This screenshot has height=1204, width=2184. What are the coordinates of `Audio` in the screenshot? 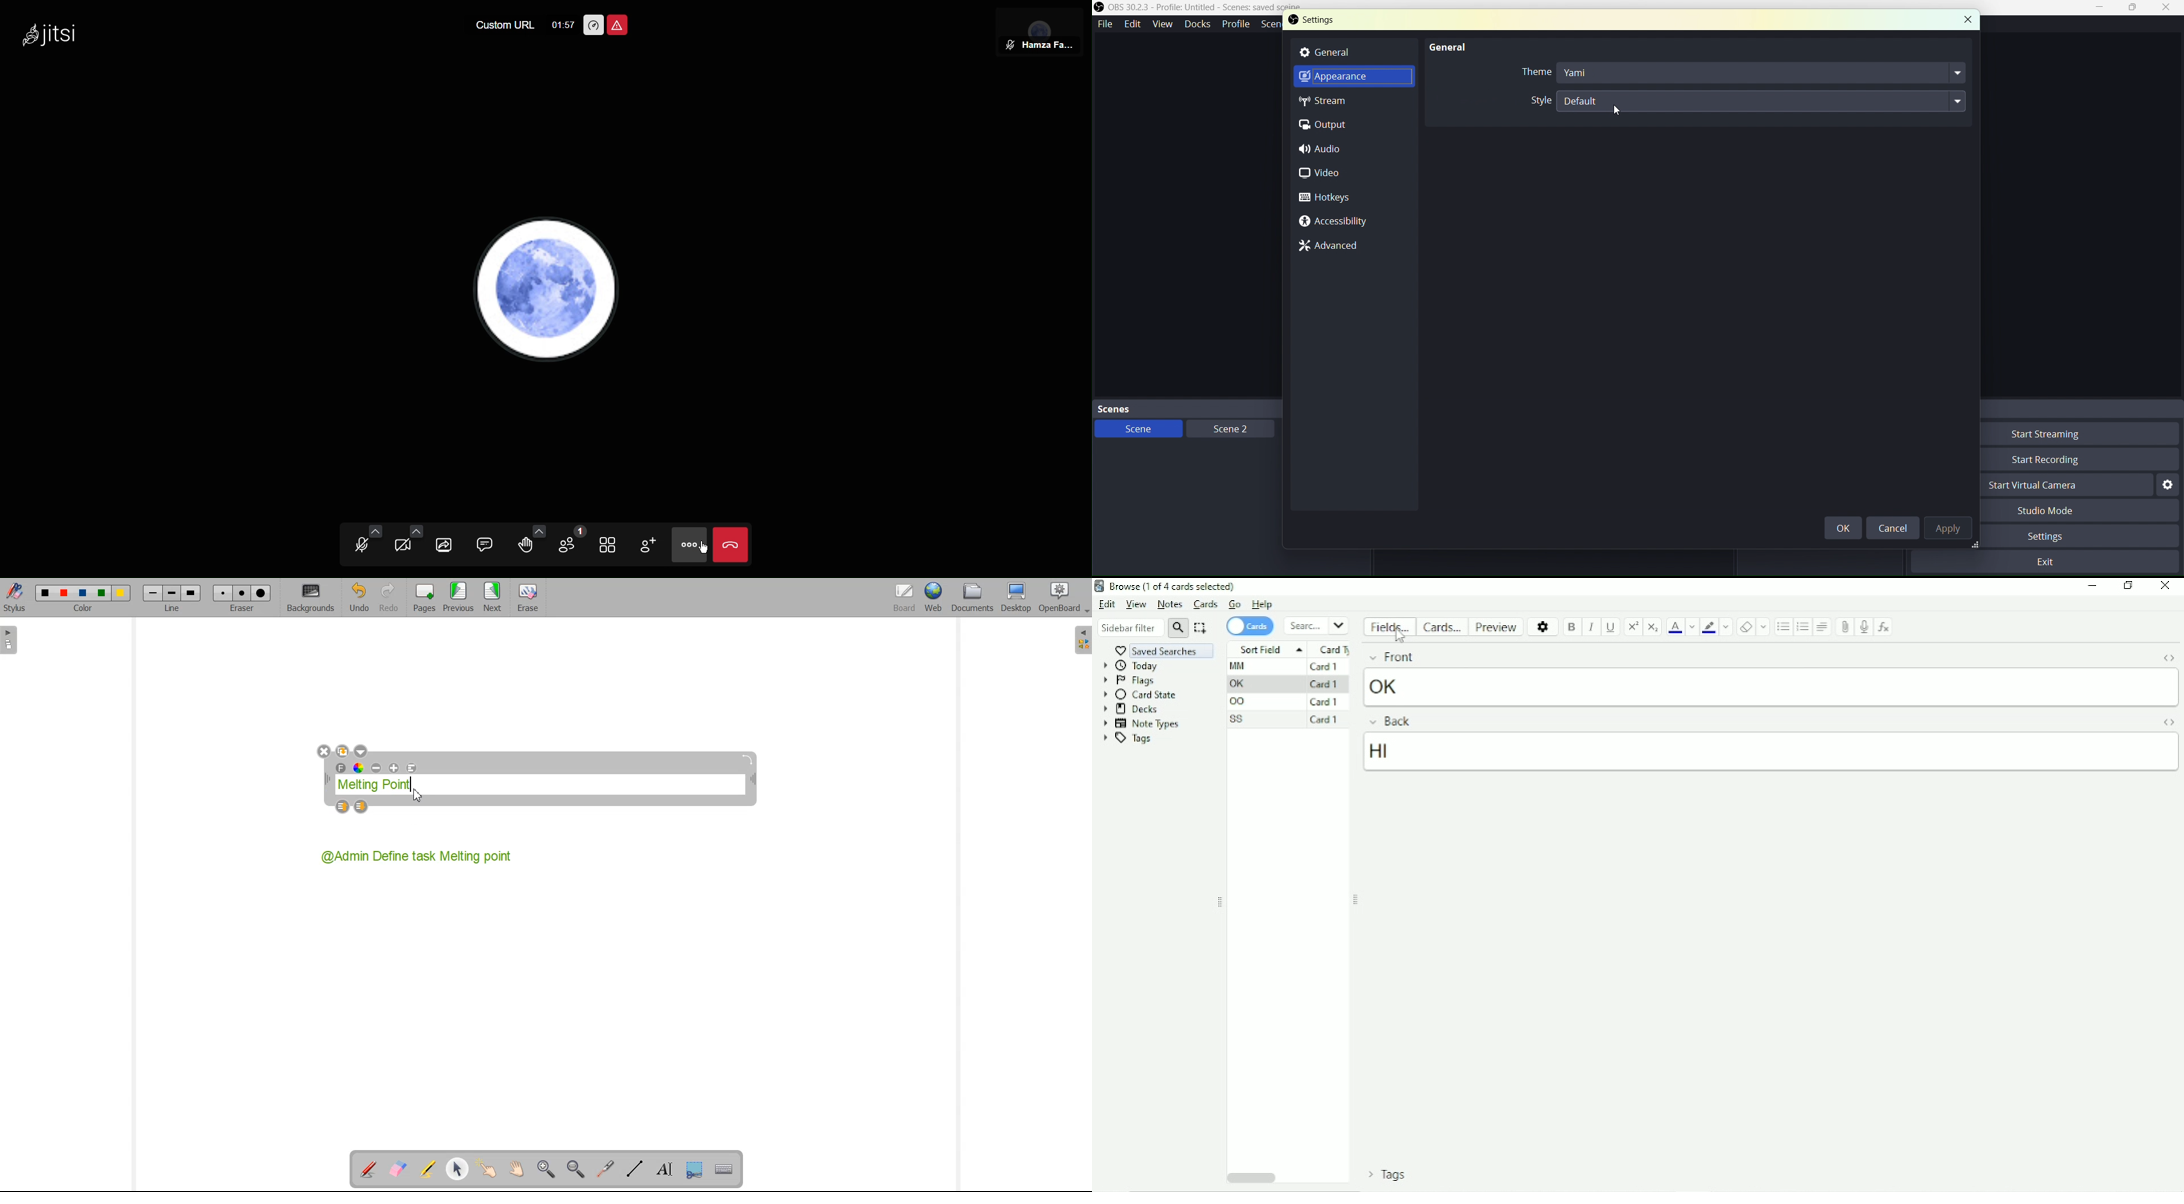 It's located at (1325, 151).